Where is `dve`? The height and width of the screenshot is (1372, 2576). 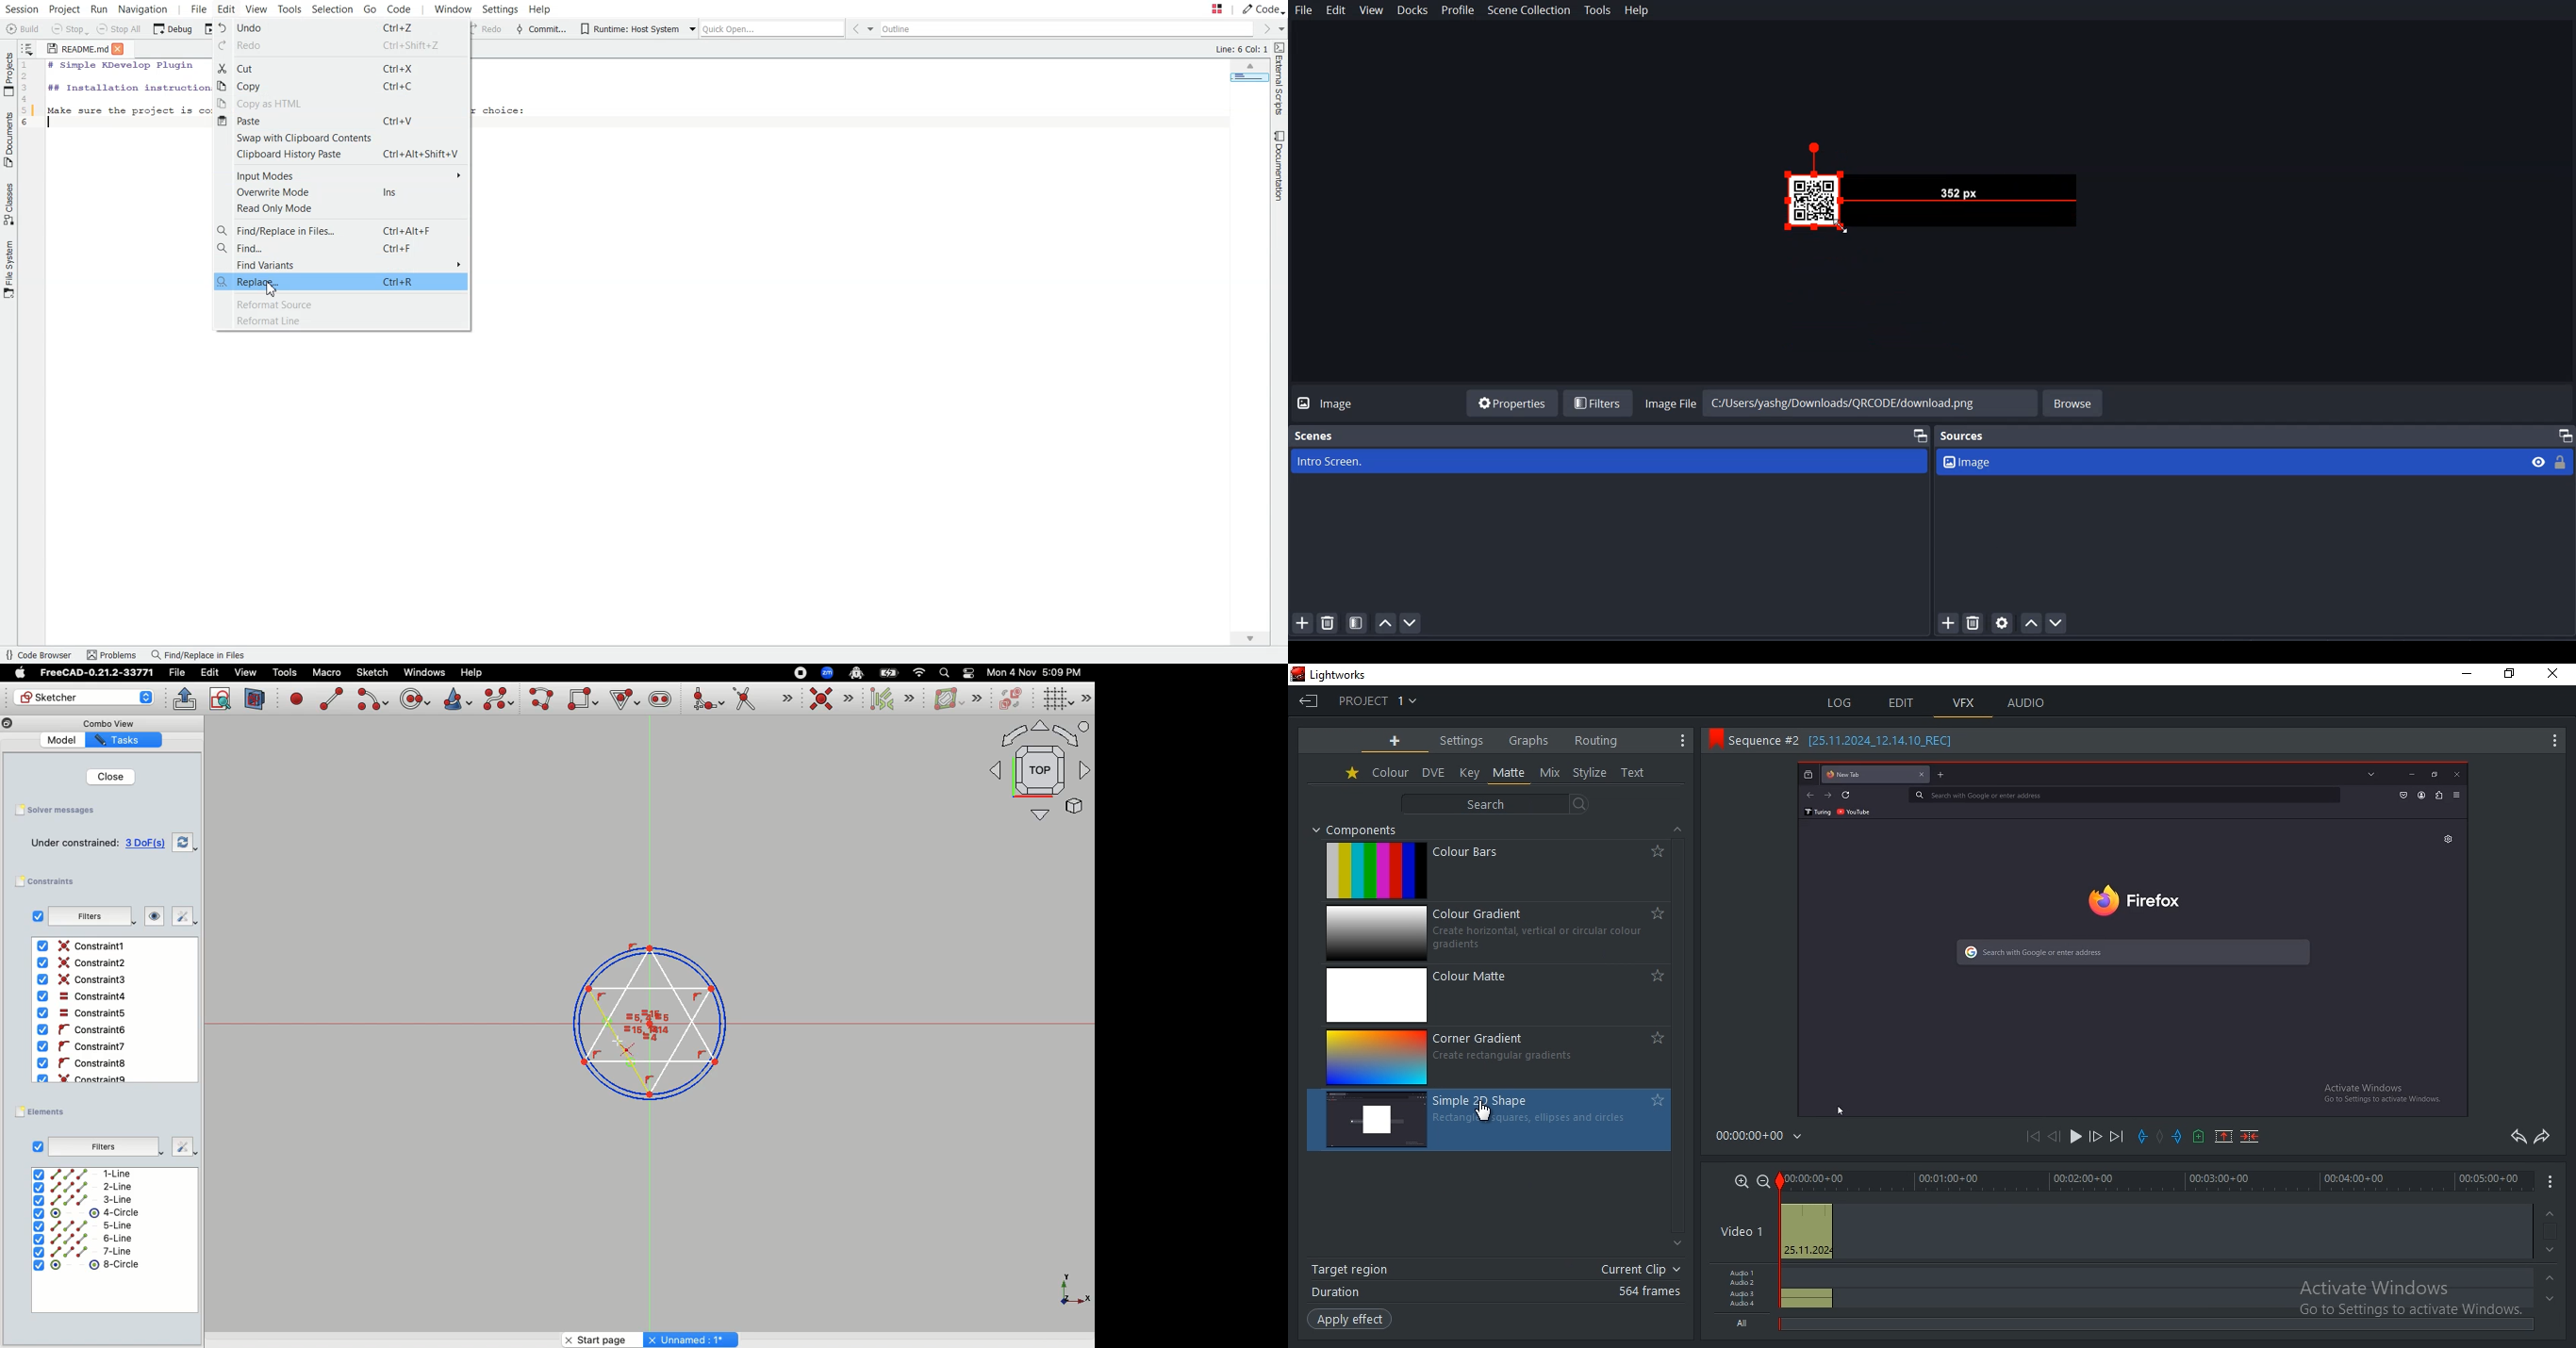
dve is located at coordinates (1435, 773).